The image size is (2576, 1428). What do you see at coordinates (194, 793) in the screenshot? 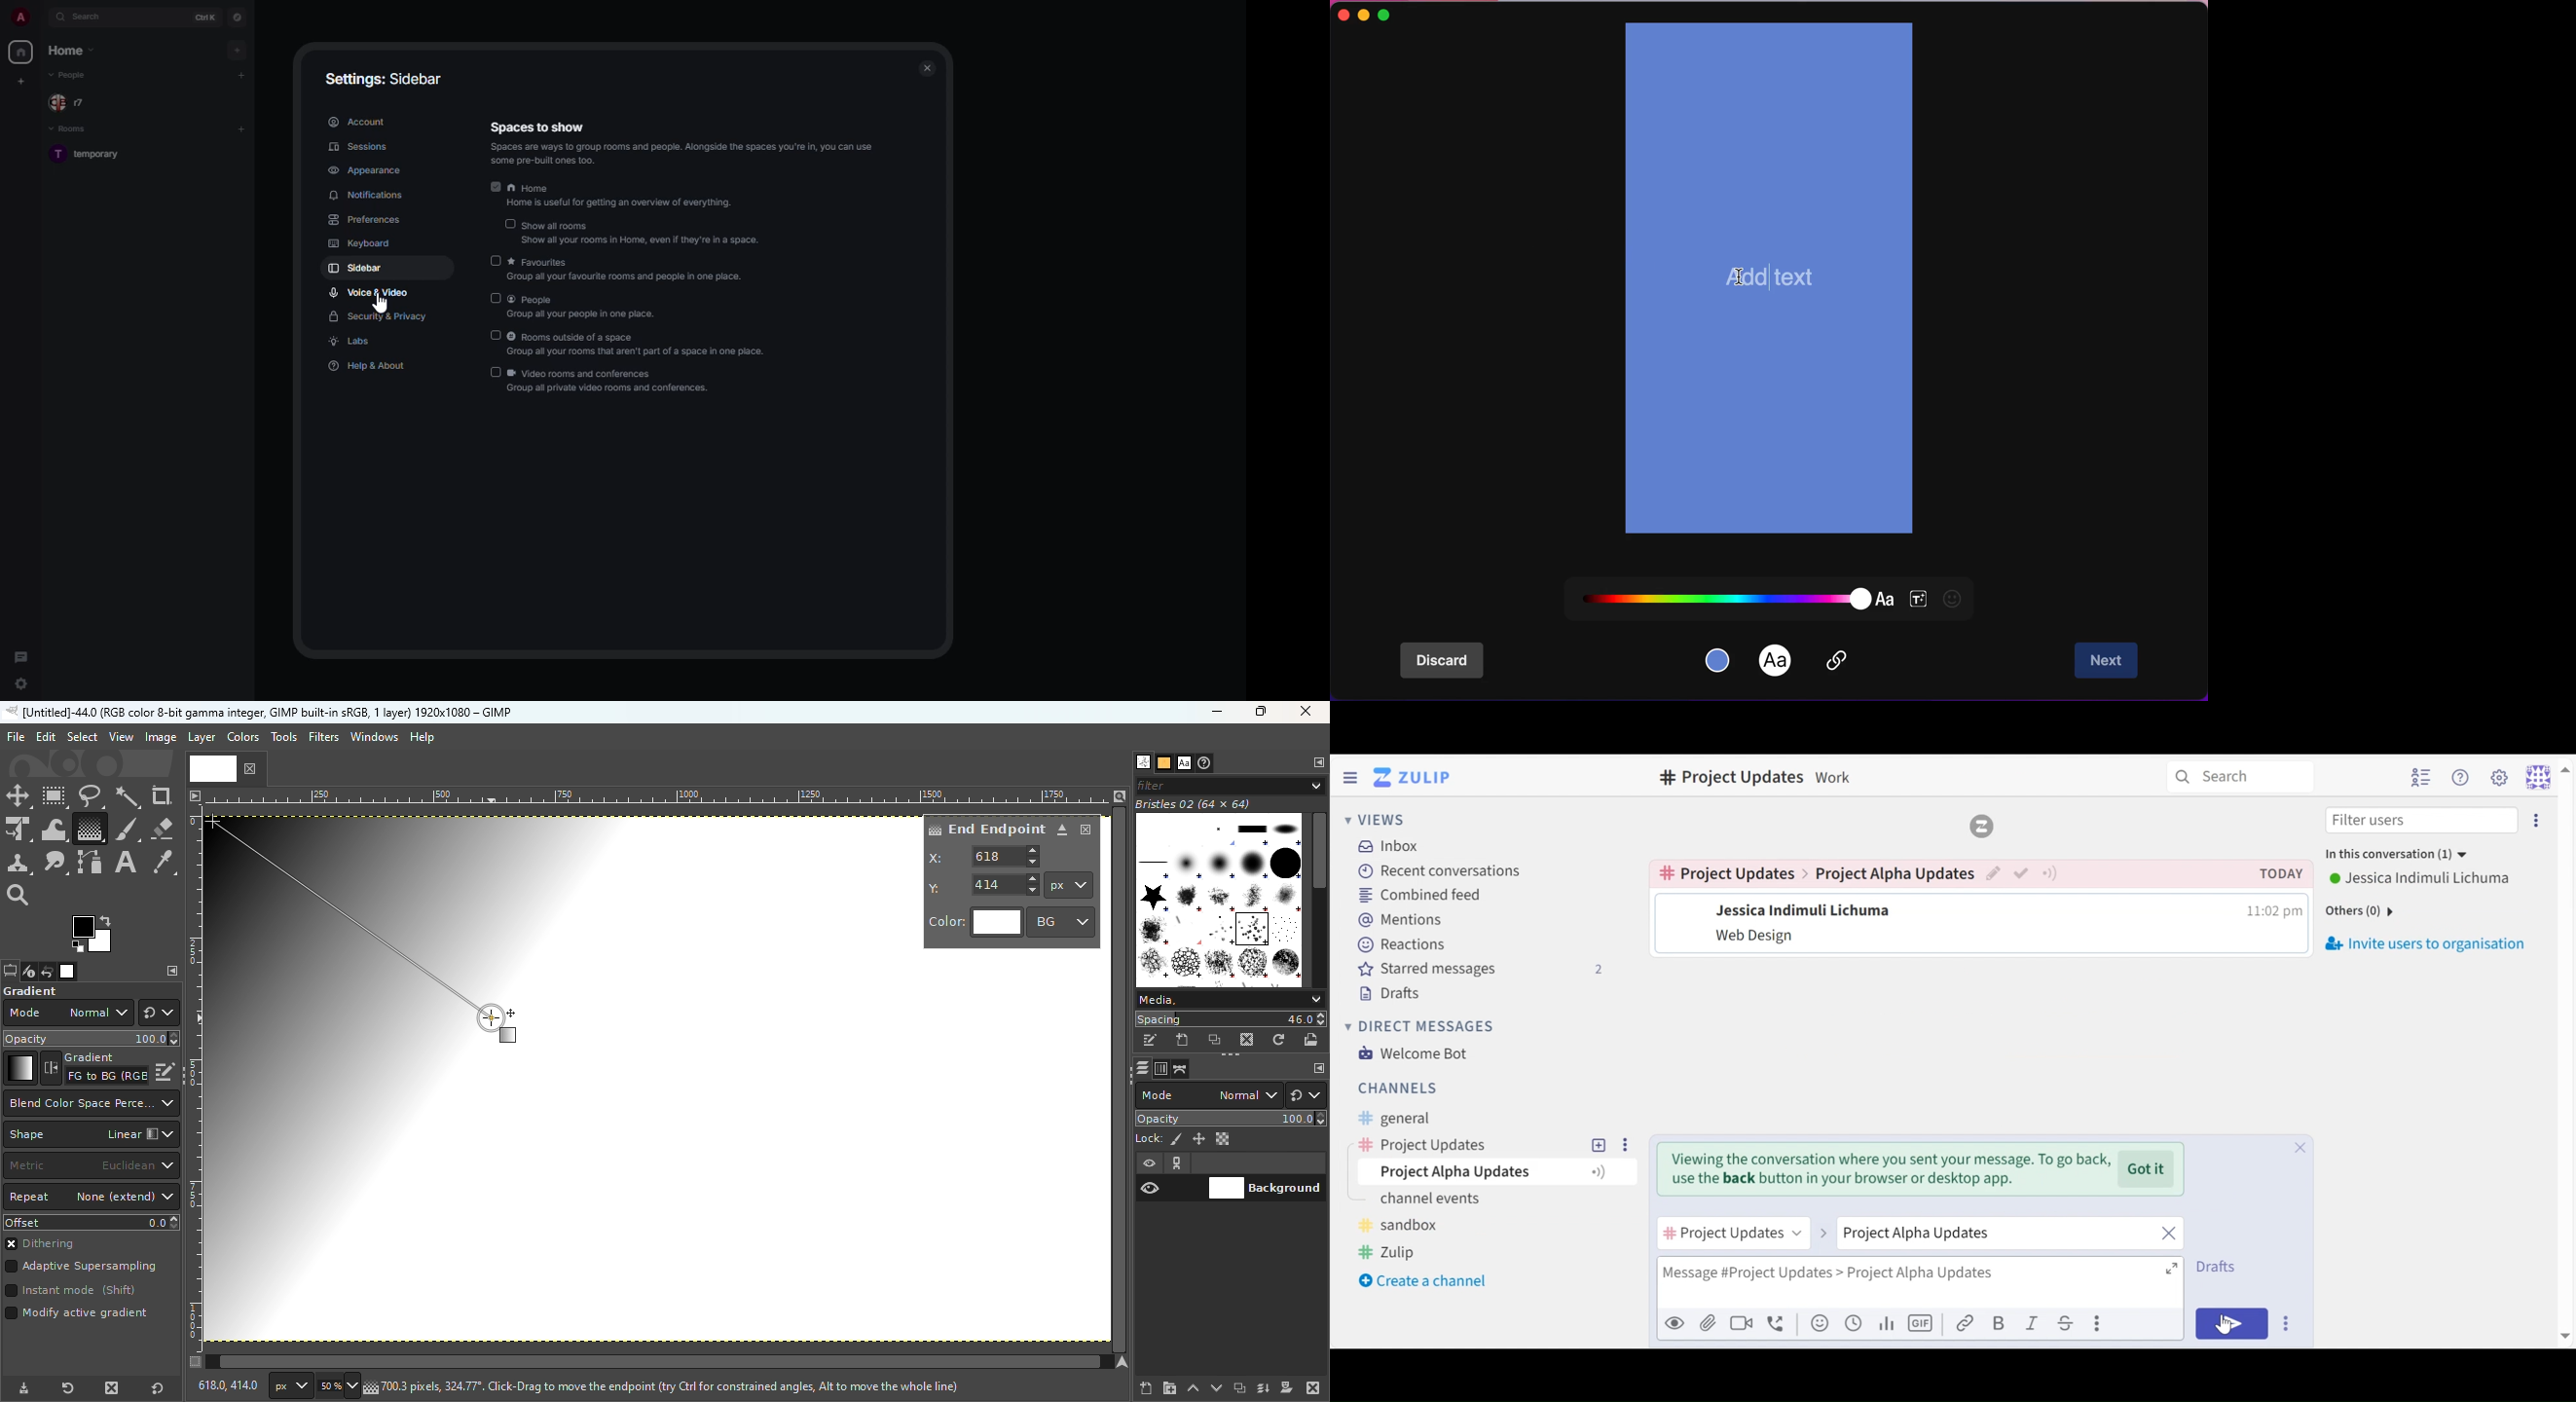
I see `Access the image menu` at bounding box center [194, 793].